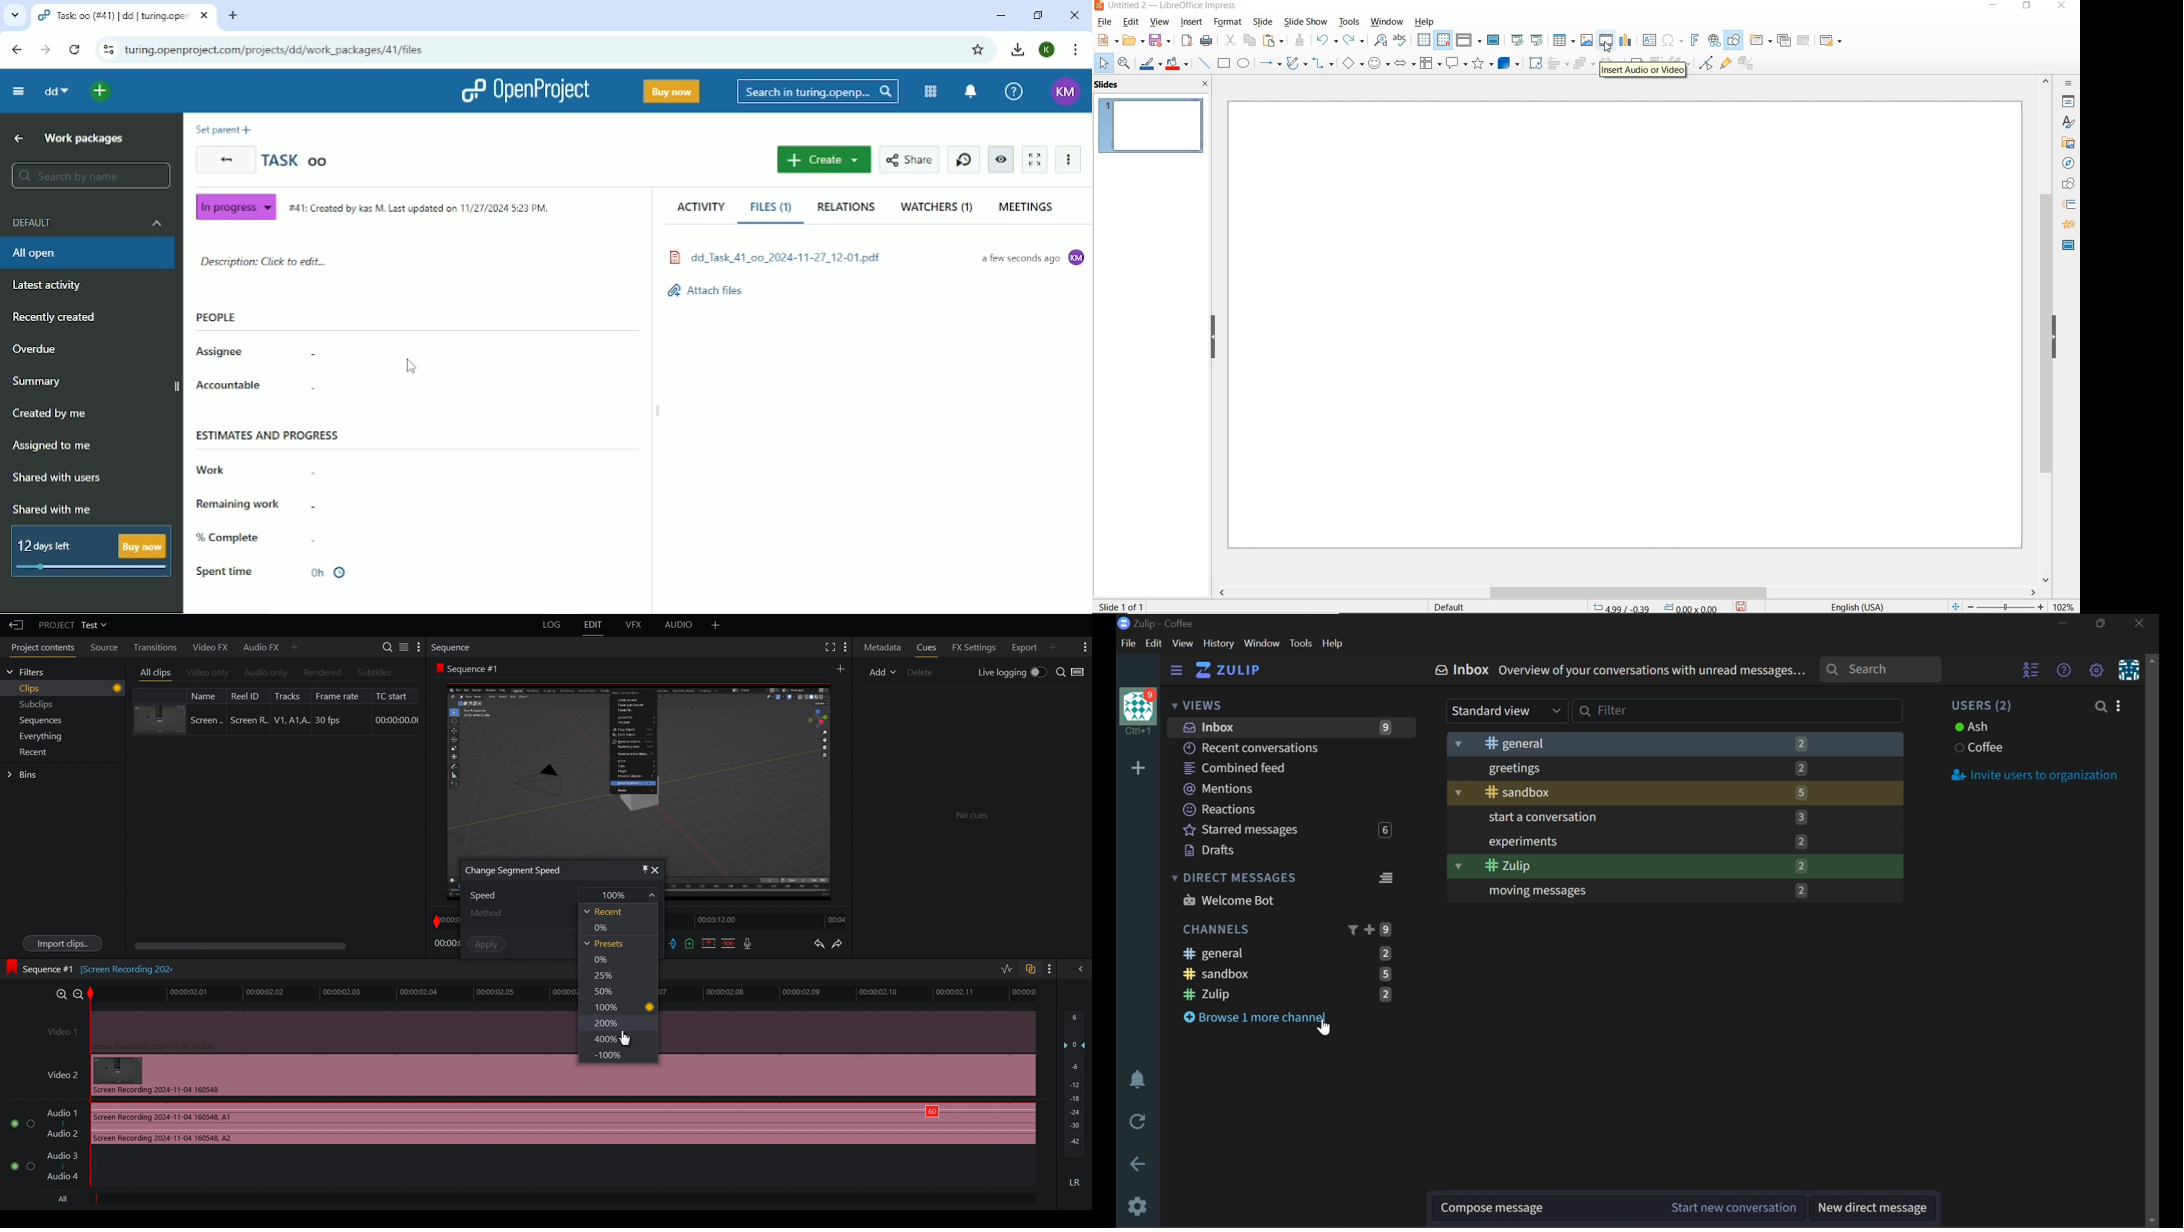 This screenshot has width=2184, height=1232. What do you see at coordinates (593, 625) in the screenshot?
I see `Edit` at bounding box center [593, 625].